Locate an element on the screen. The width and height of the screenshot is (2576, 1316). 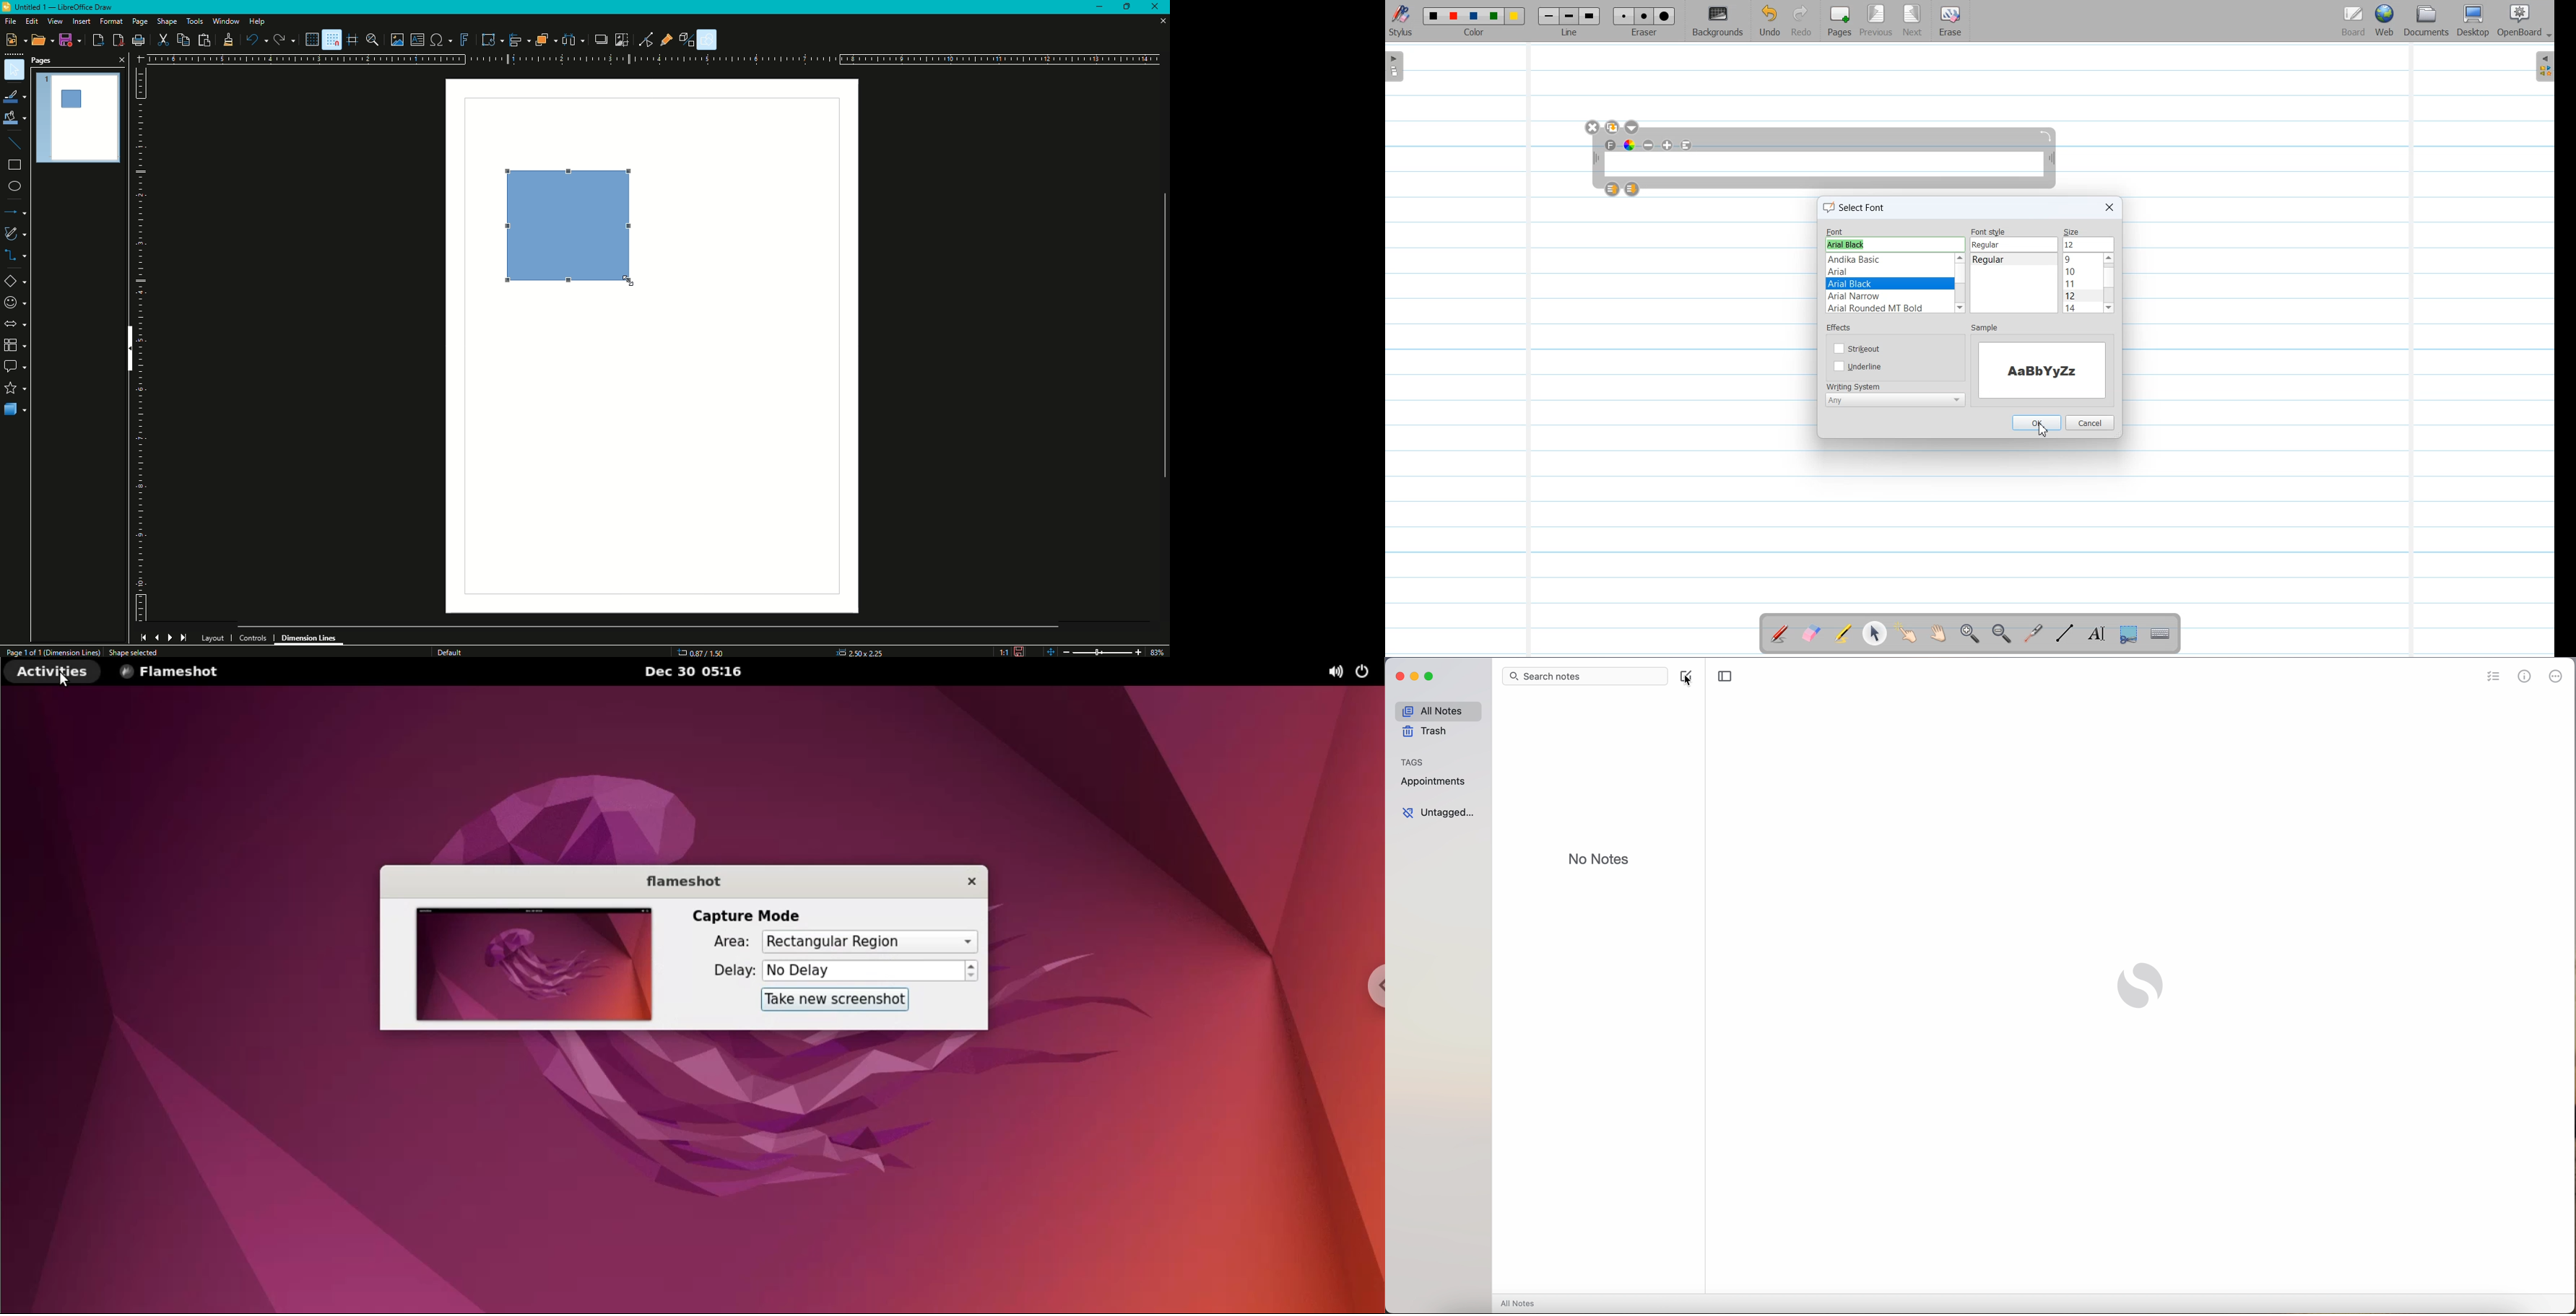
Arrange is located at coordinates (545, 40).